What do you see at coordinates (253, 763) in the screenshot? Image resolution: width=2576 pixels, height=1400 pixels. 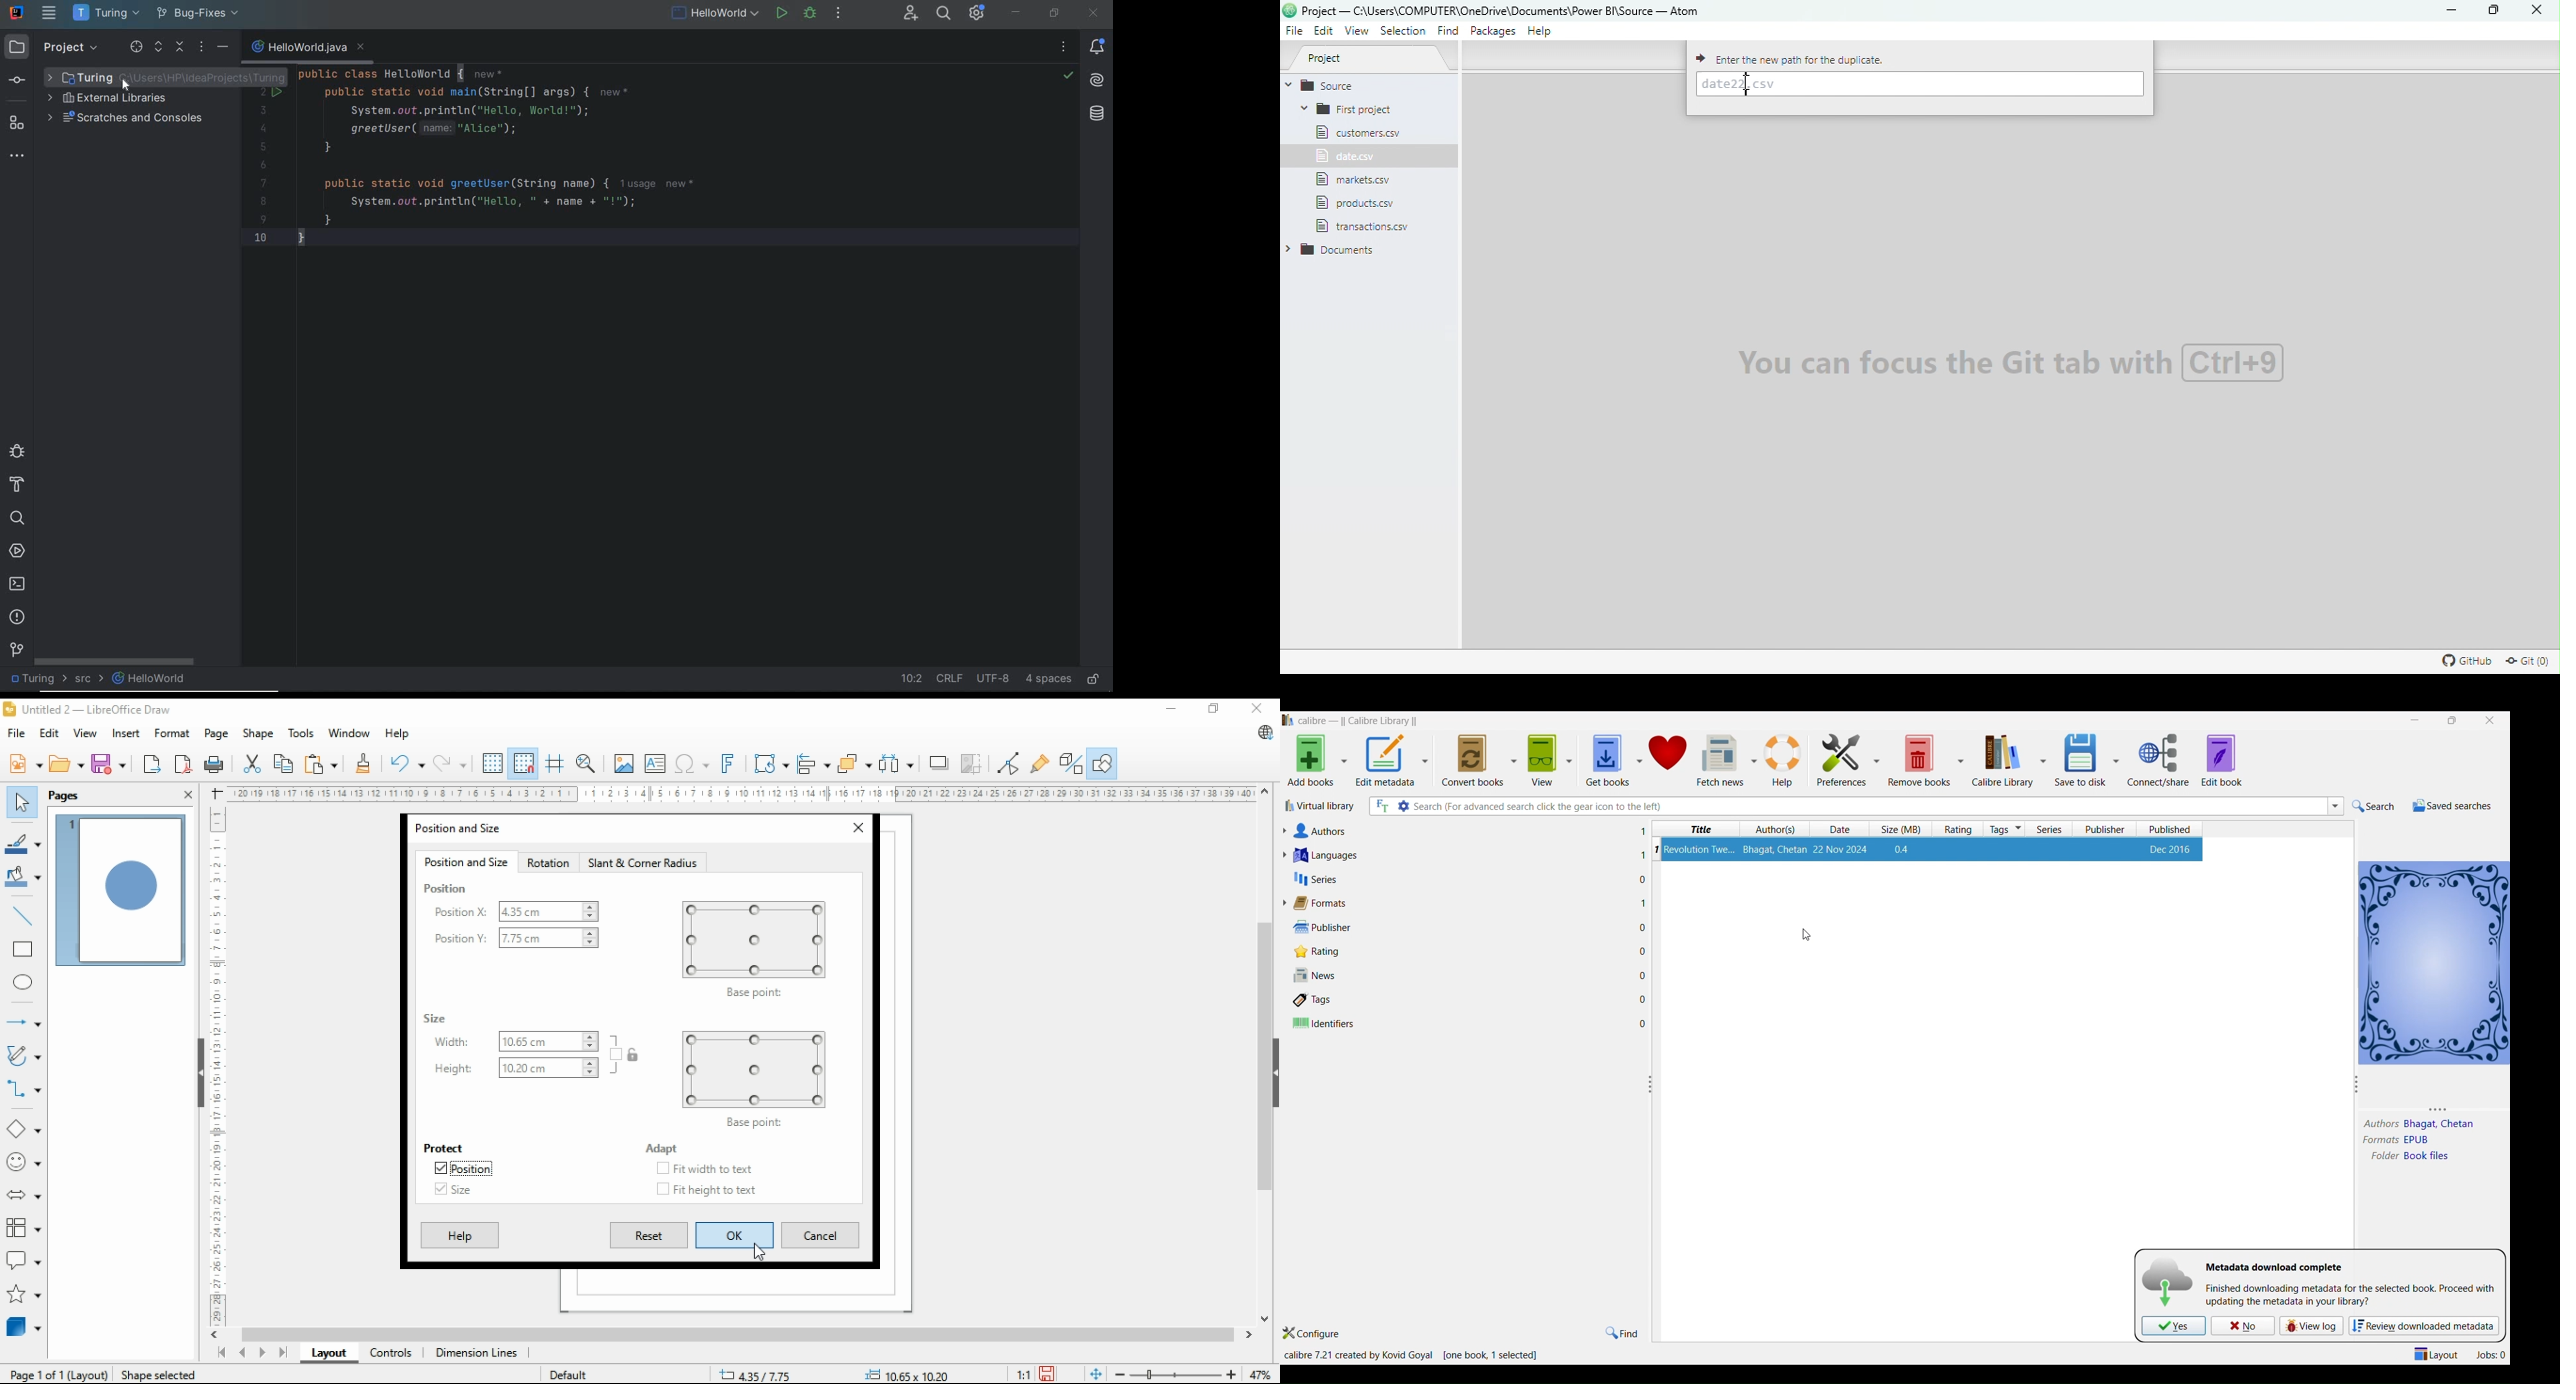 I see `cut` at bounding box center [253, 763].